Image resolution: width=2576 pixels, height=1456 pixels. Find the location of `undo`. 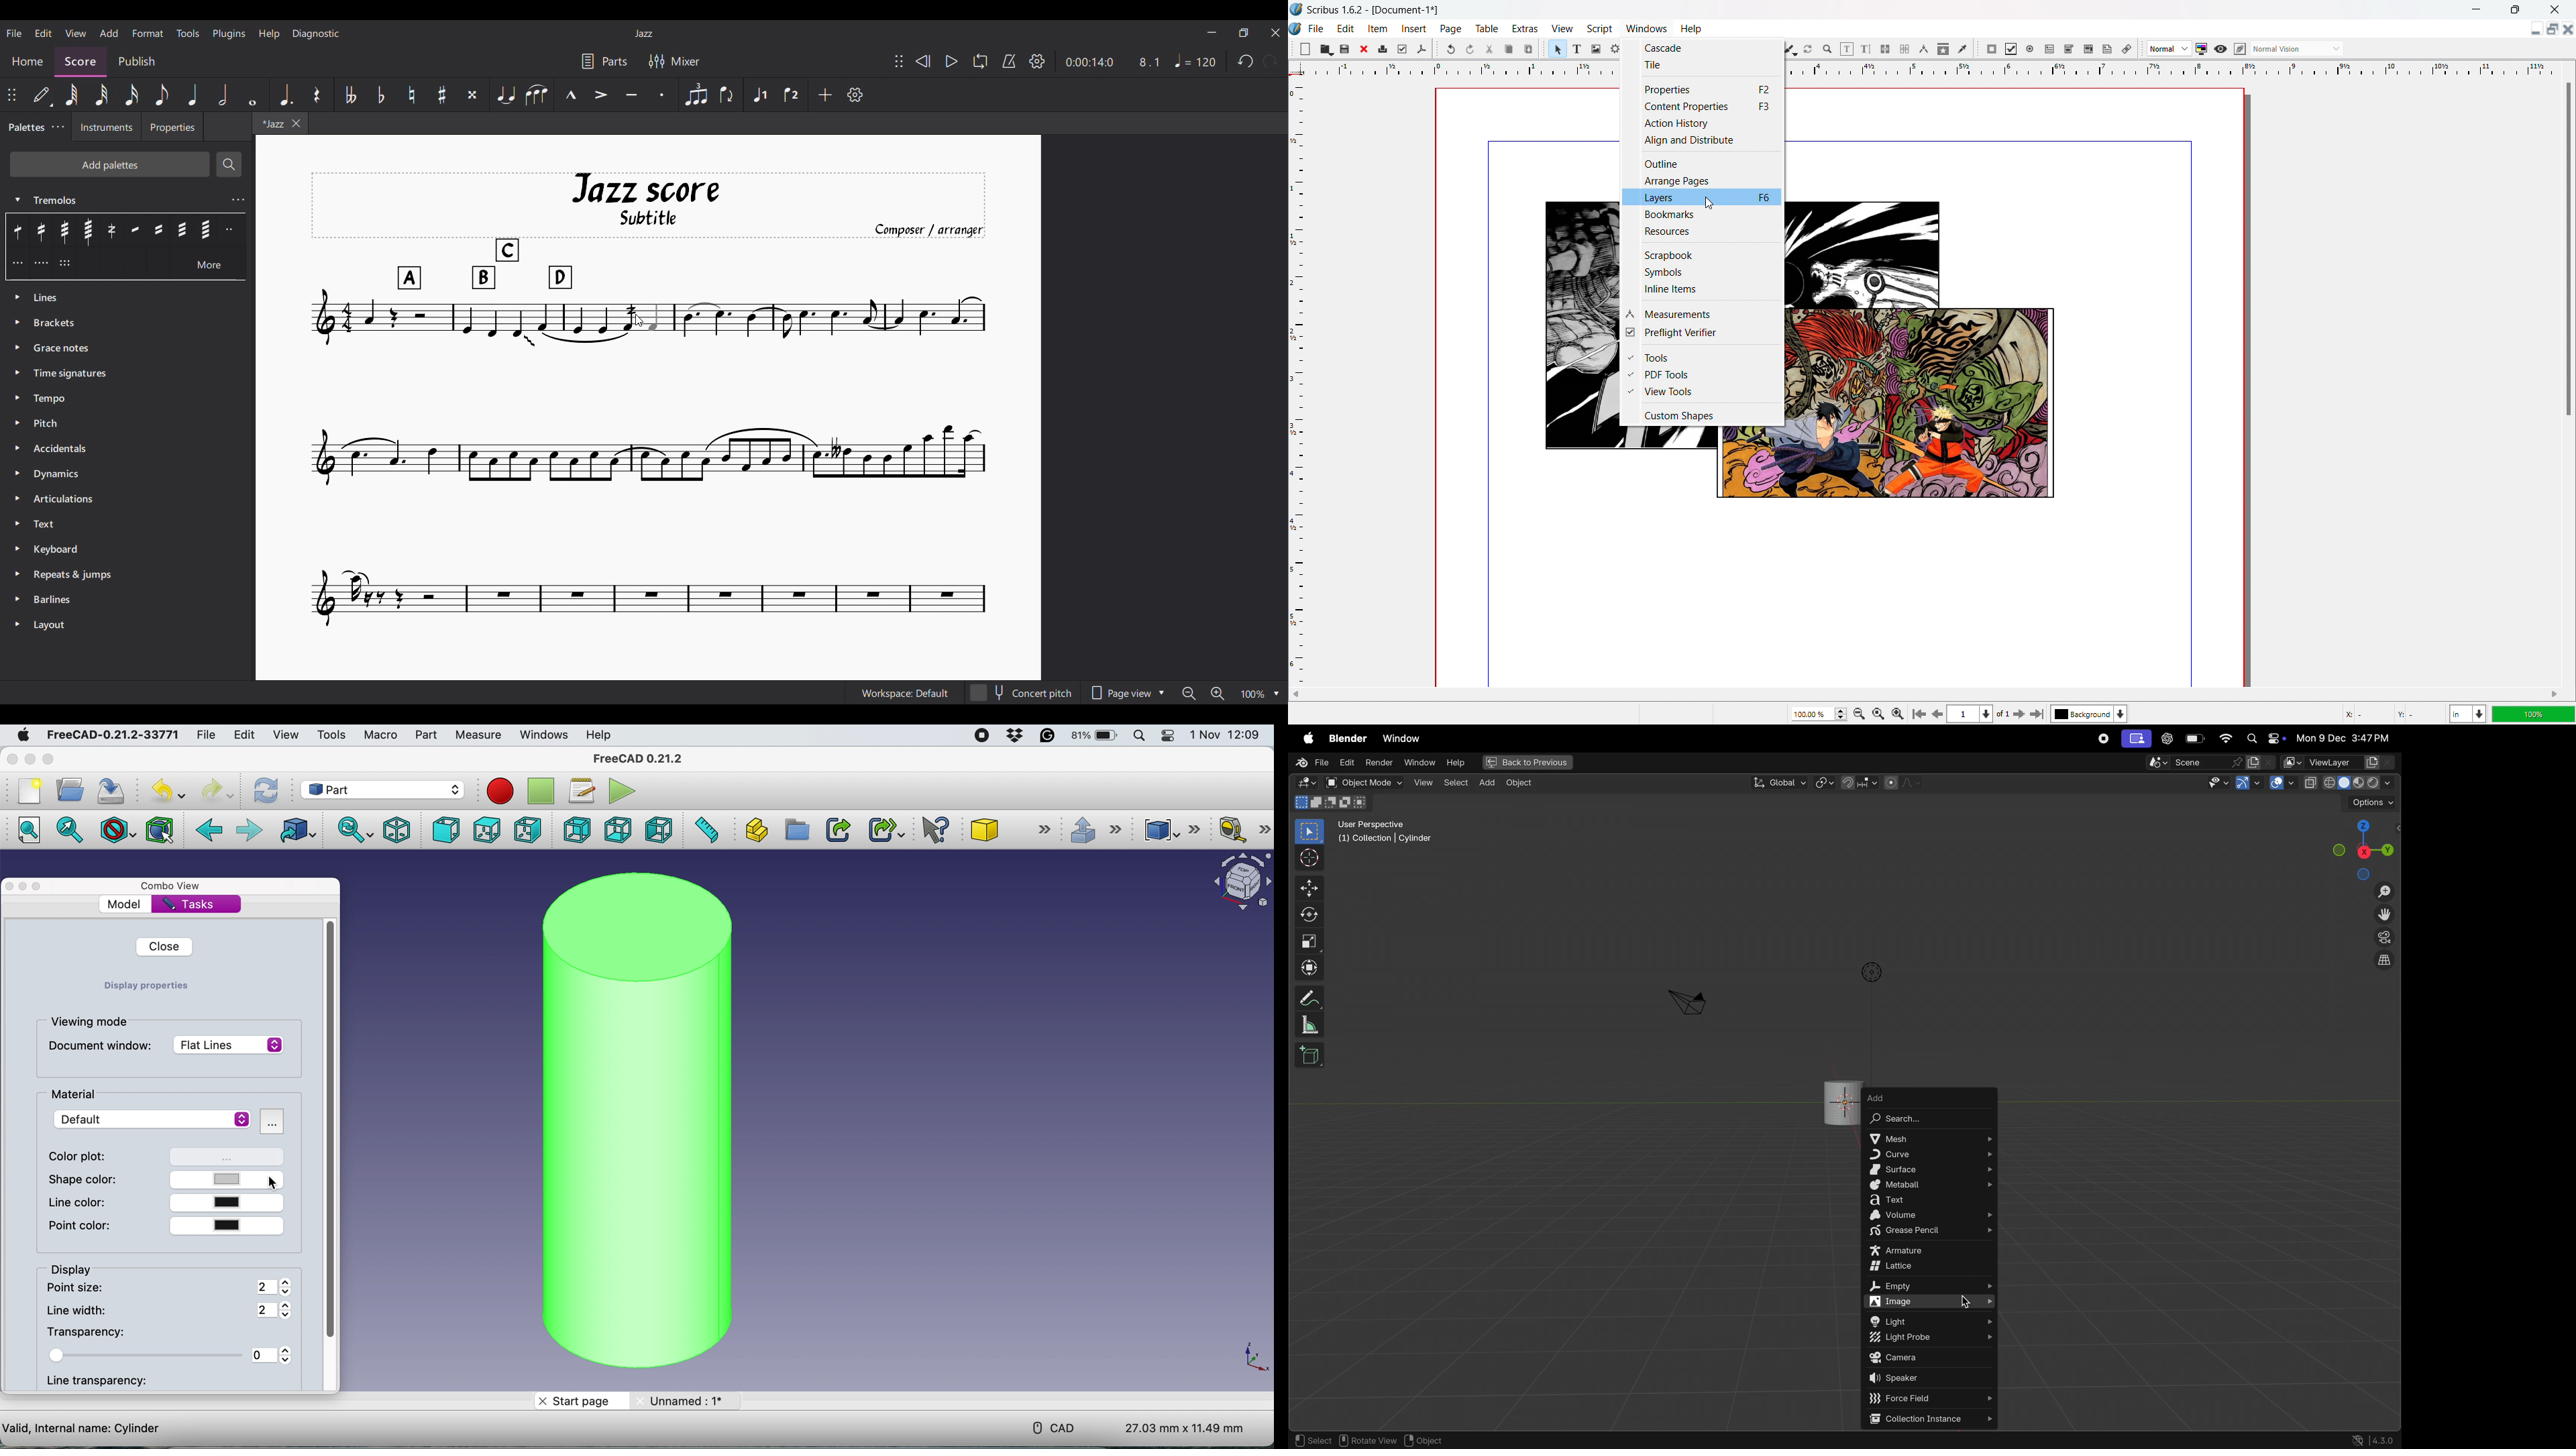

undo is located at coordinates (163, 791).